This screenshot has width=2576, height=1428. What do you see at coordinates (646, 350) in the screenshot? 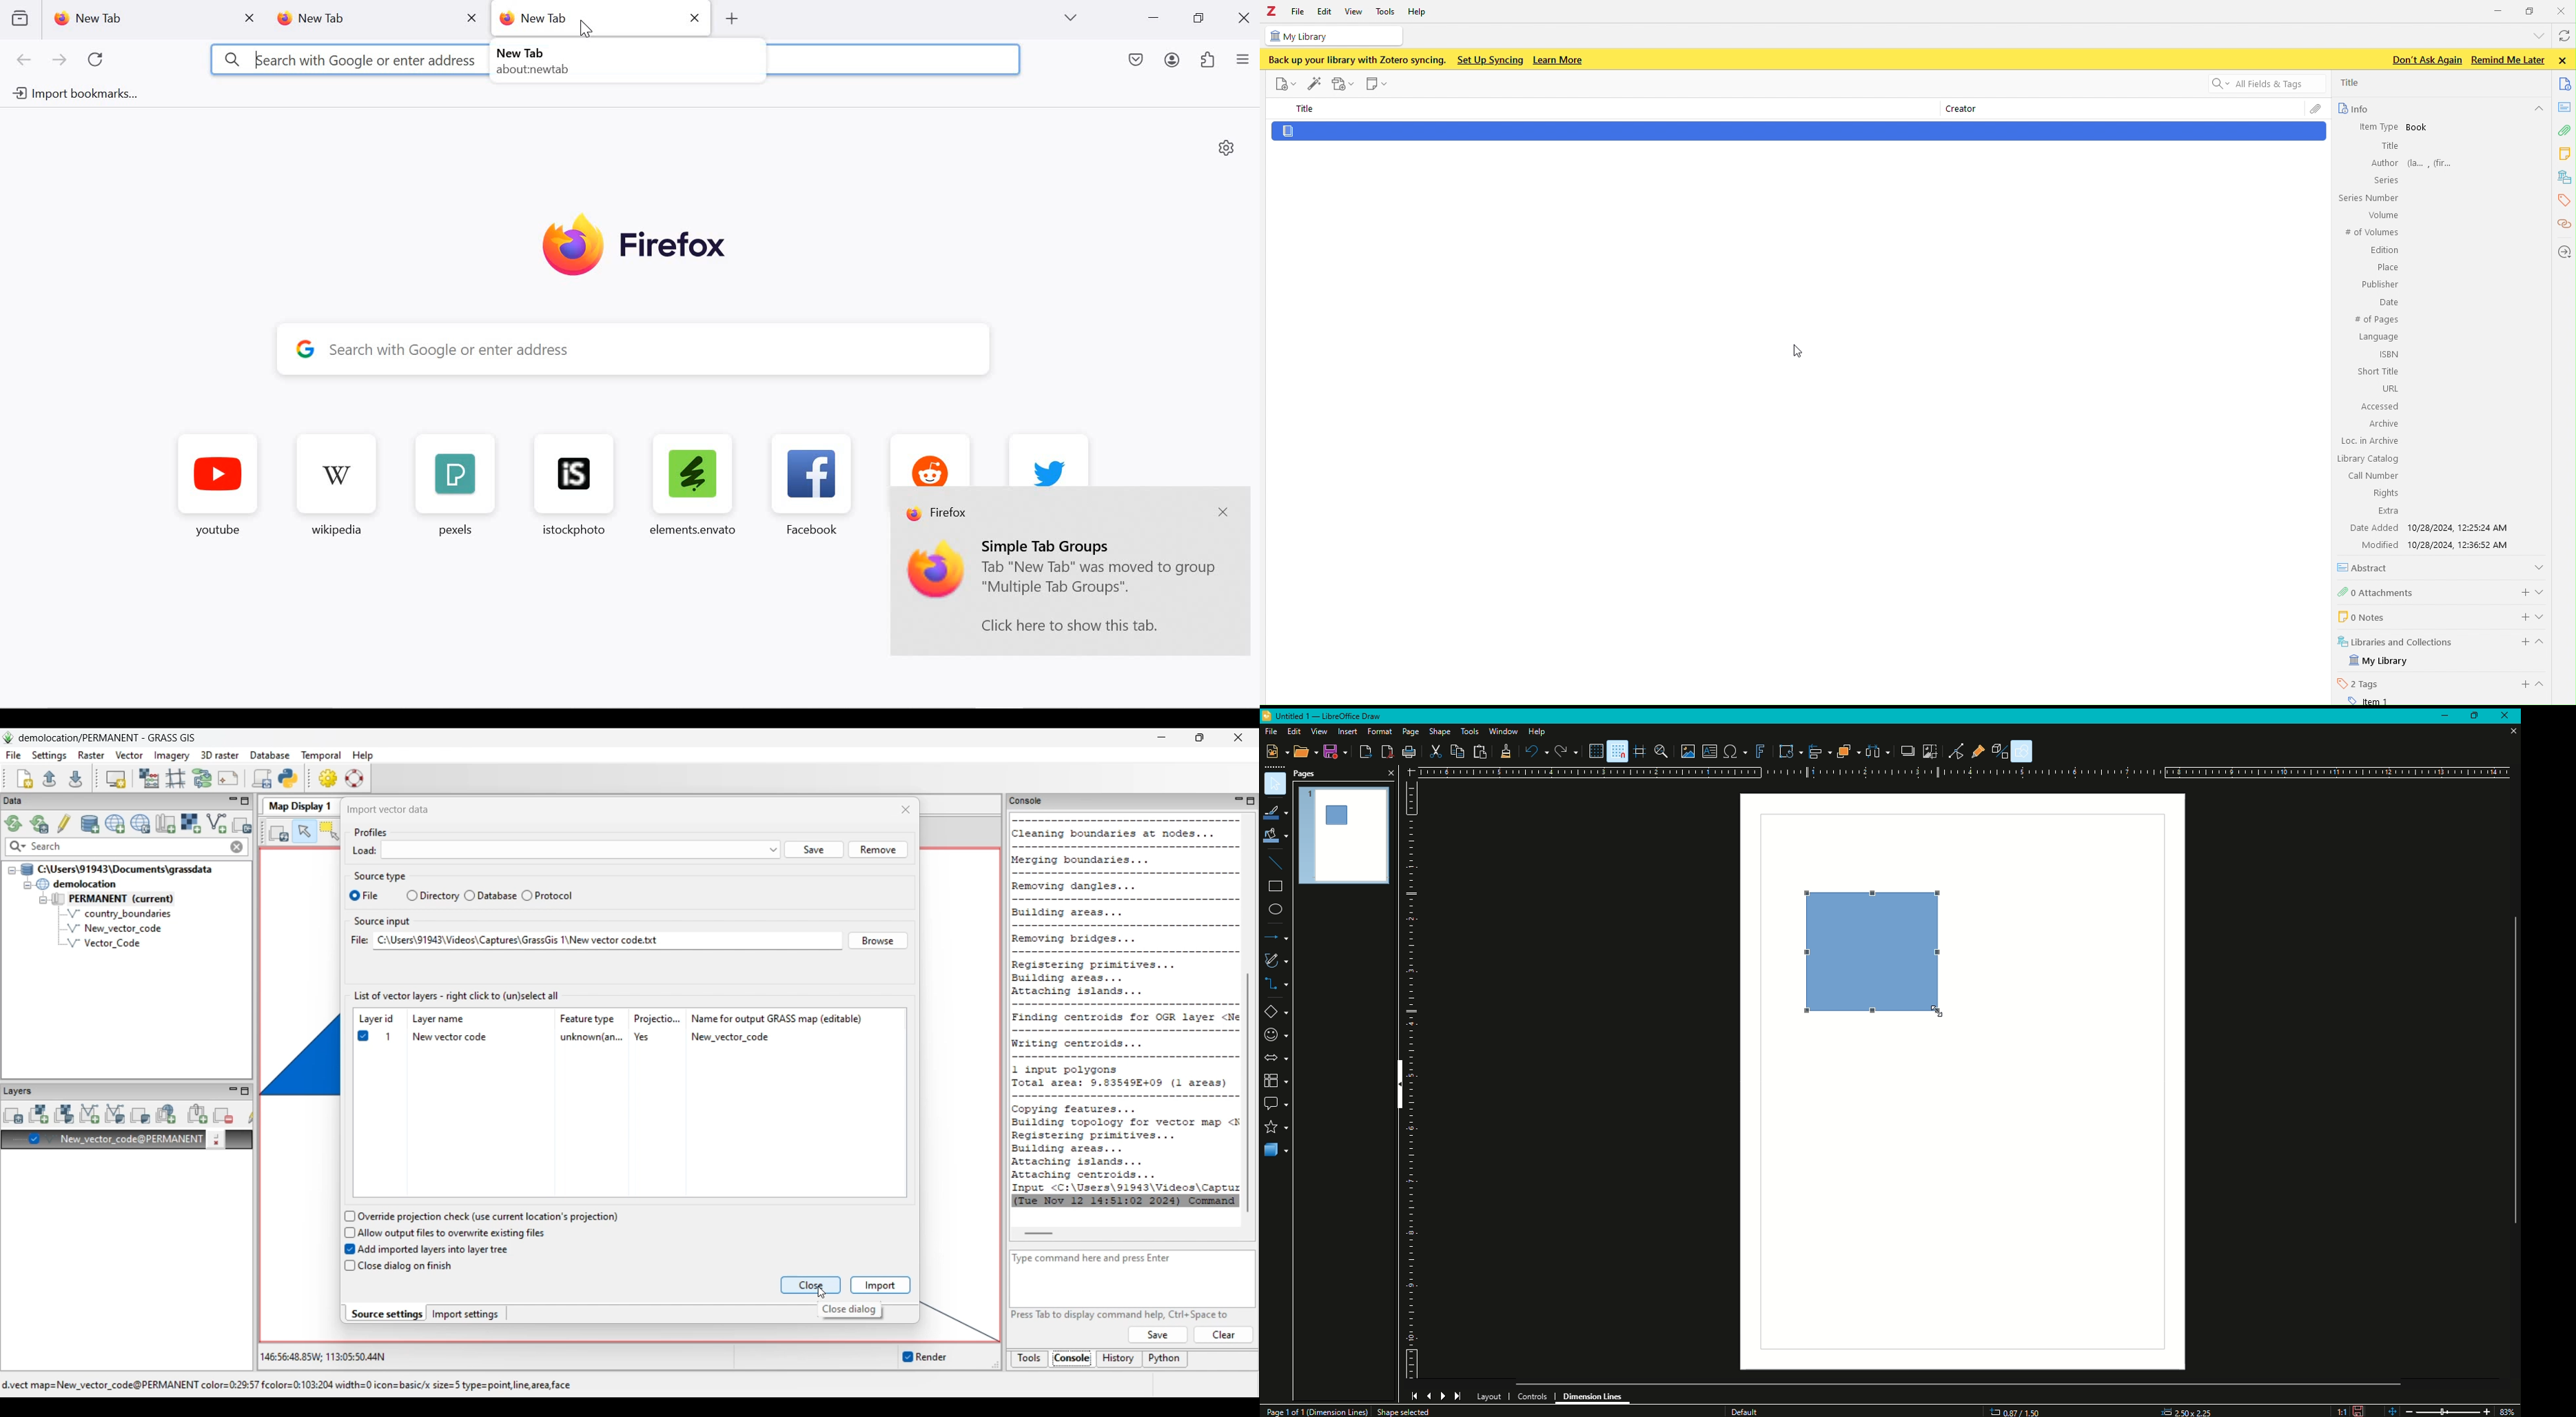
I see `y Search with Google or enter address` at bounding box center [646, 350].